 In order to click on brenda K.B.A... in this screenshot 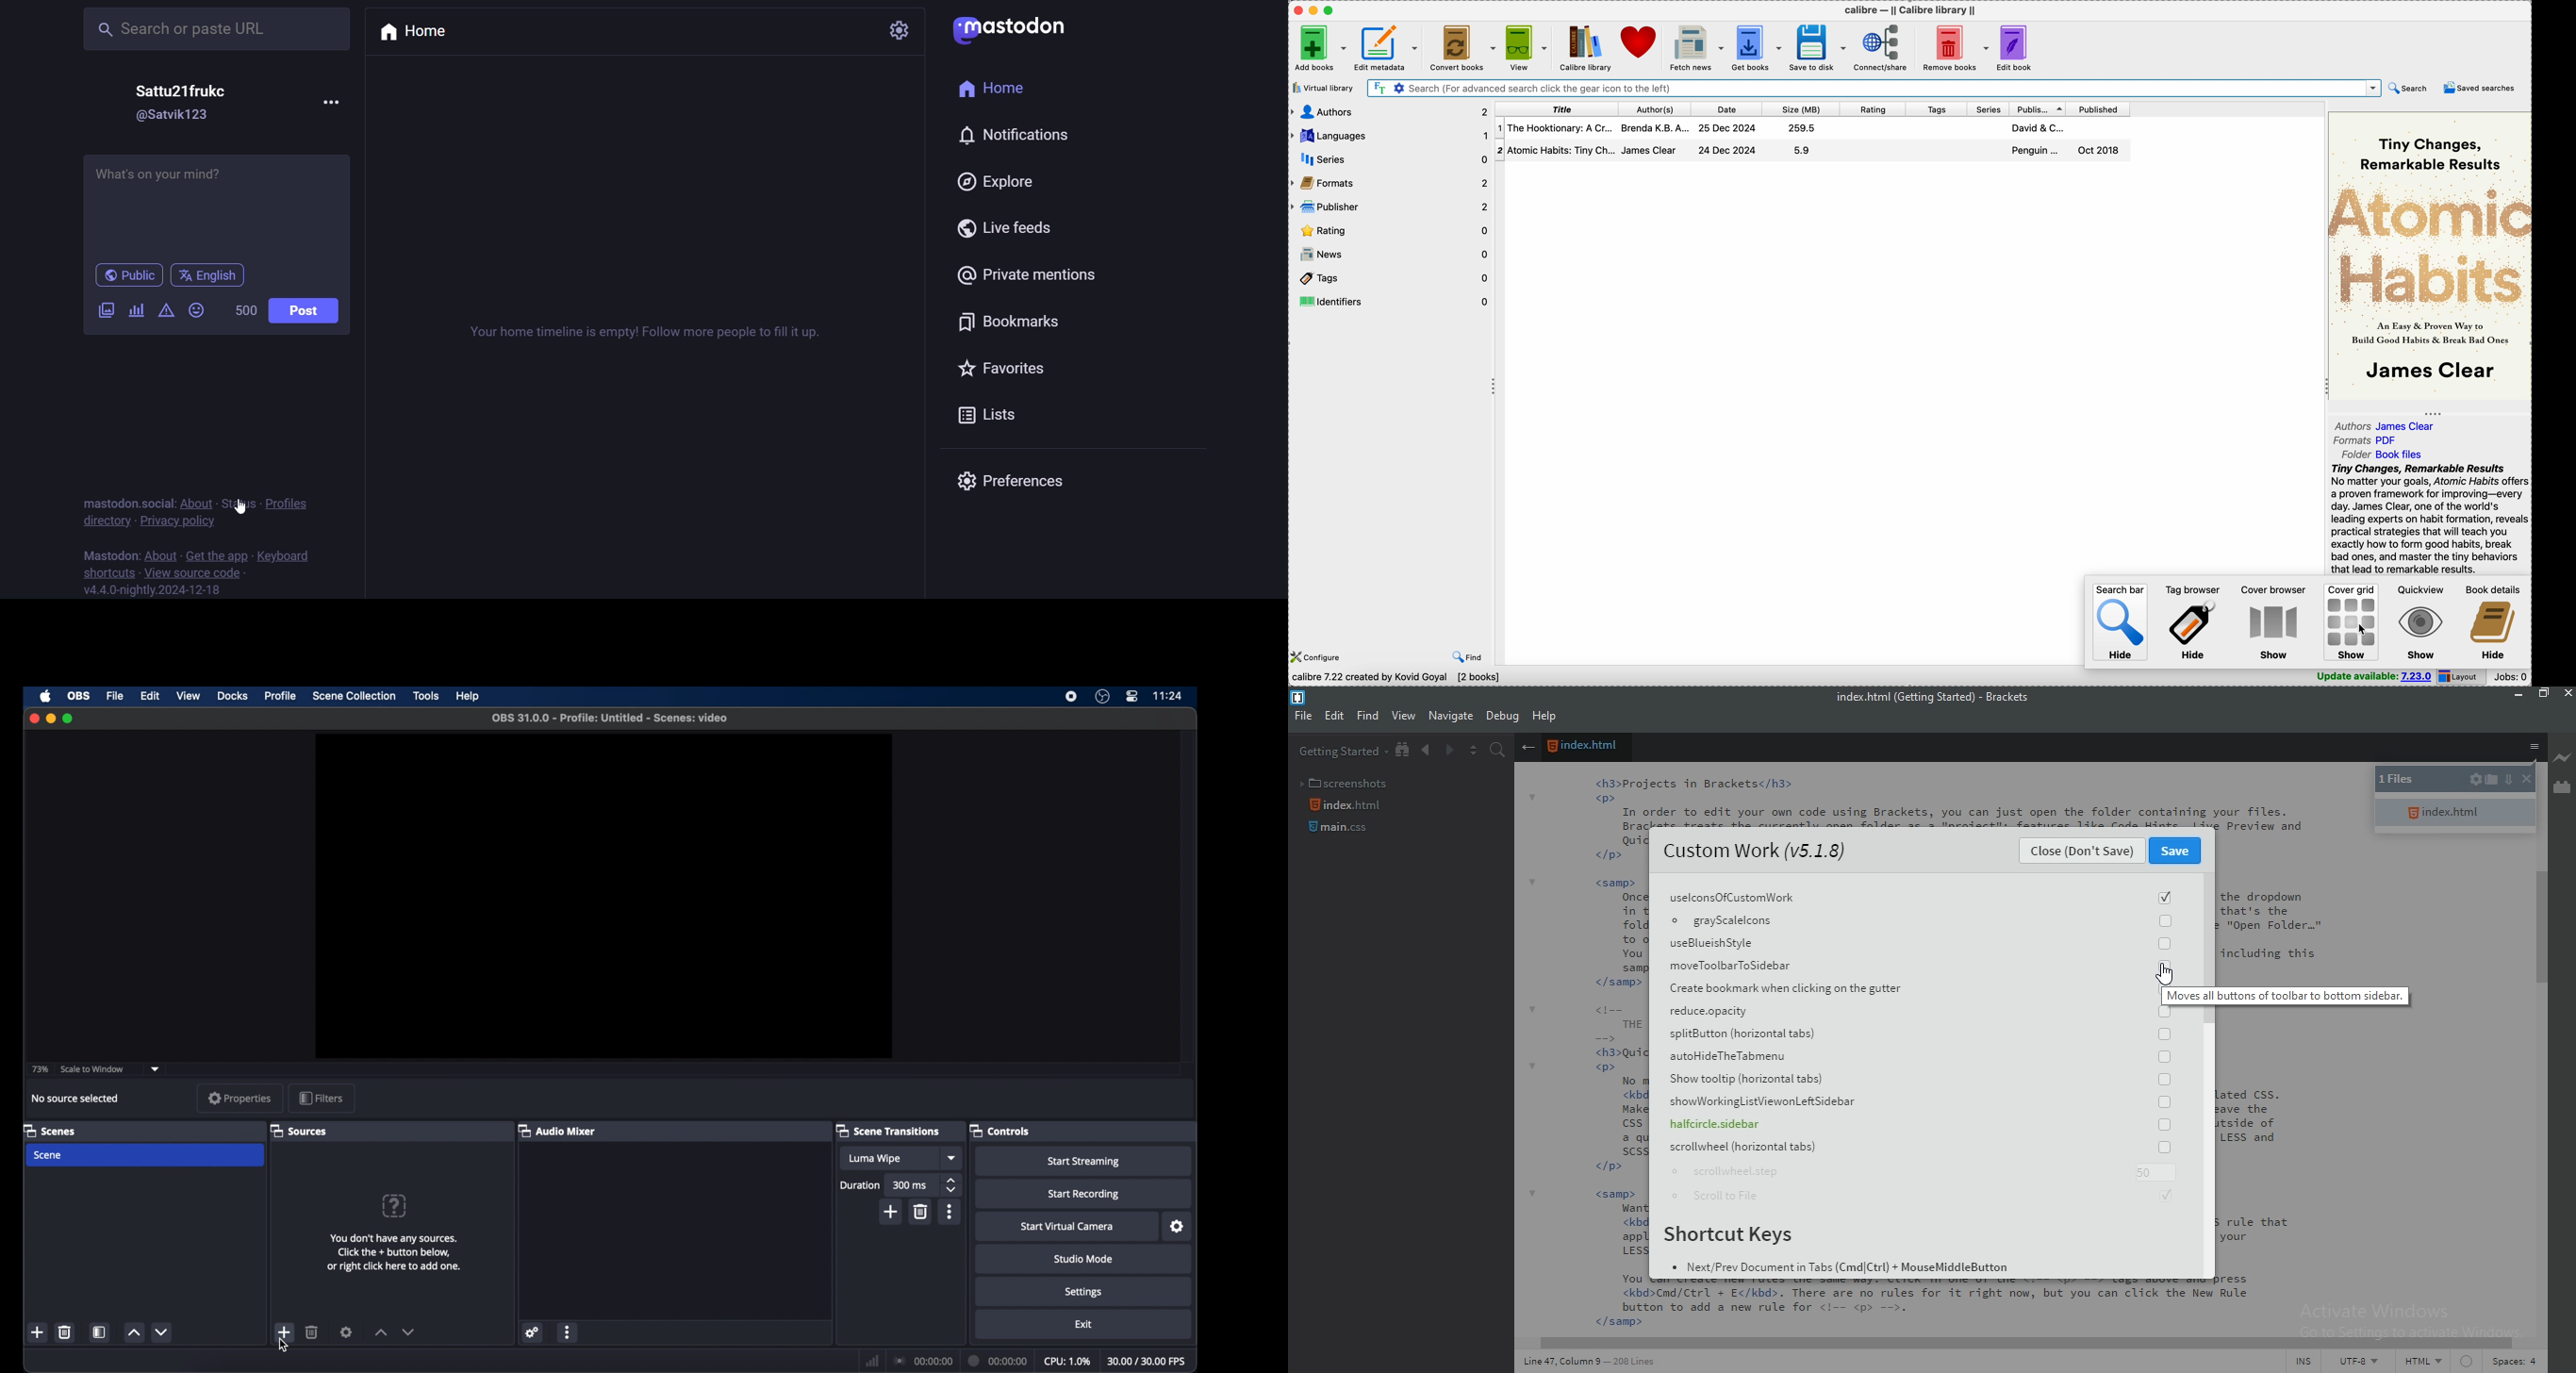, I will do `click(1655, 128)`.